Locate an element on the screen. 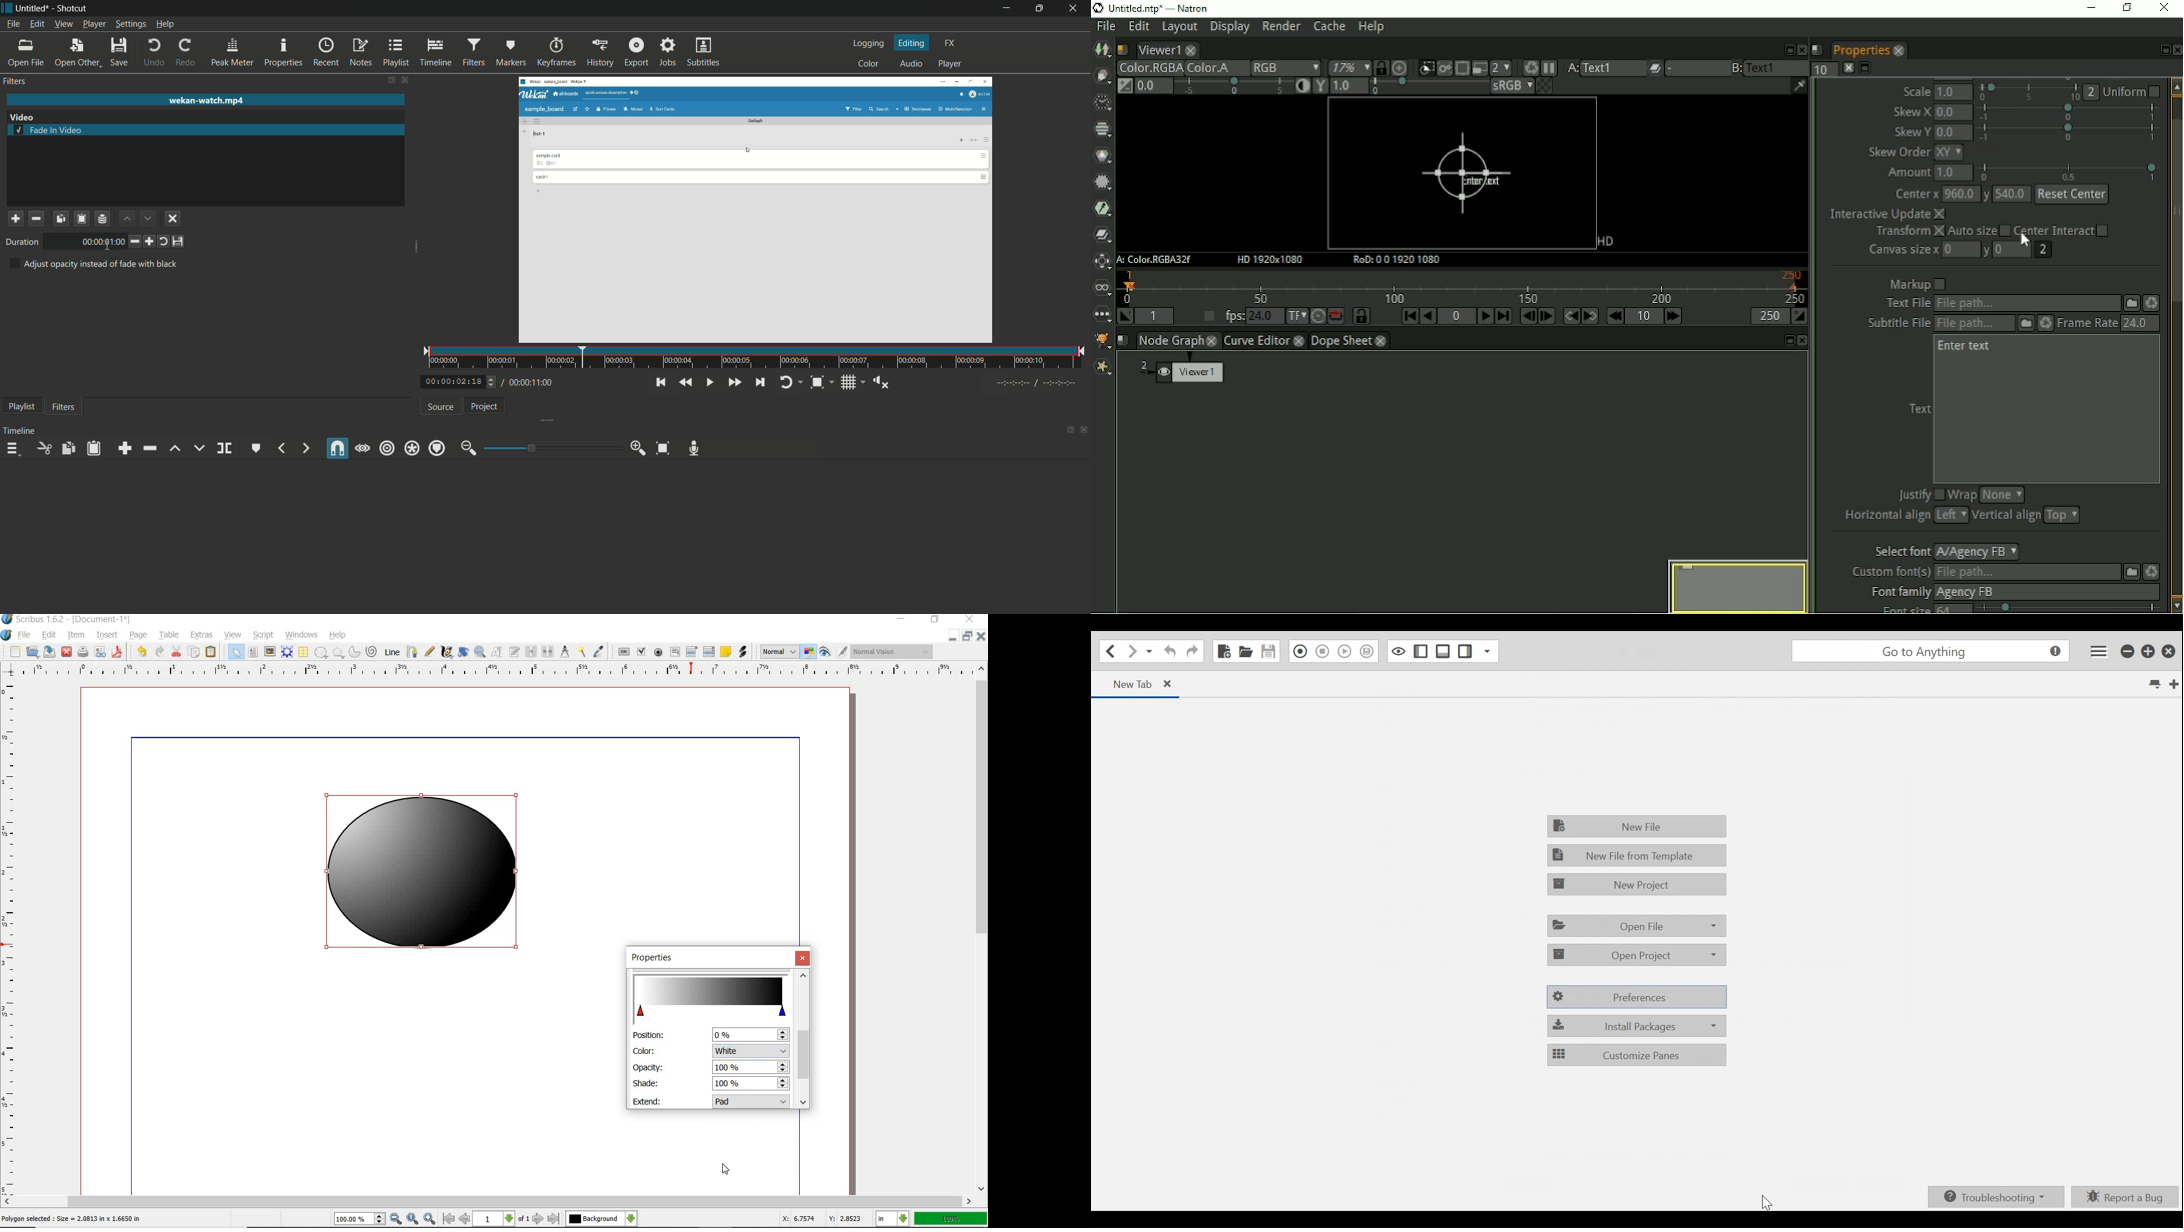 This screenshot has width=2184, height=1232. filters is located at coordinates (64, 408).